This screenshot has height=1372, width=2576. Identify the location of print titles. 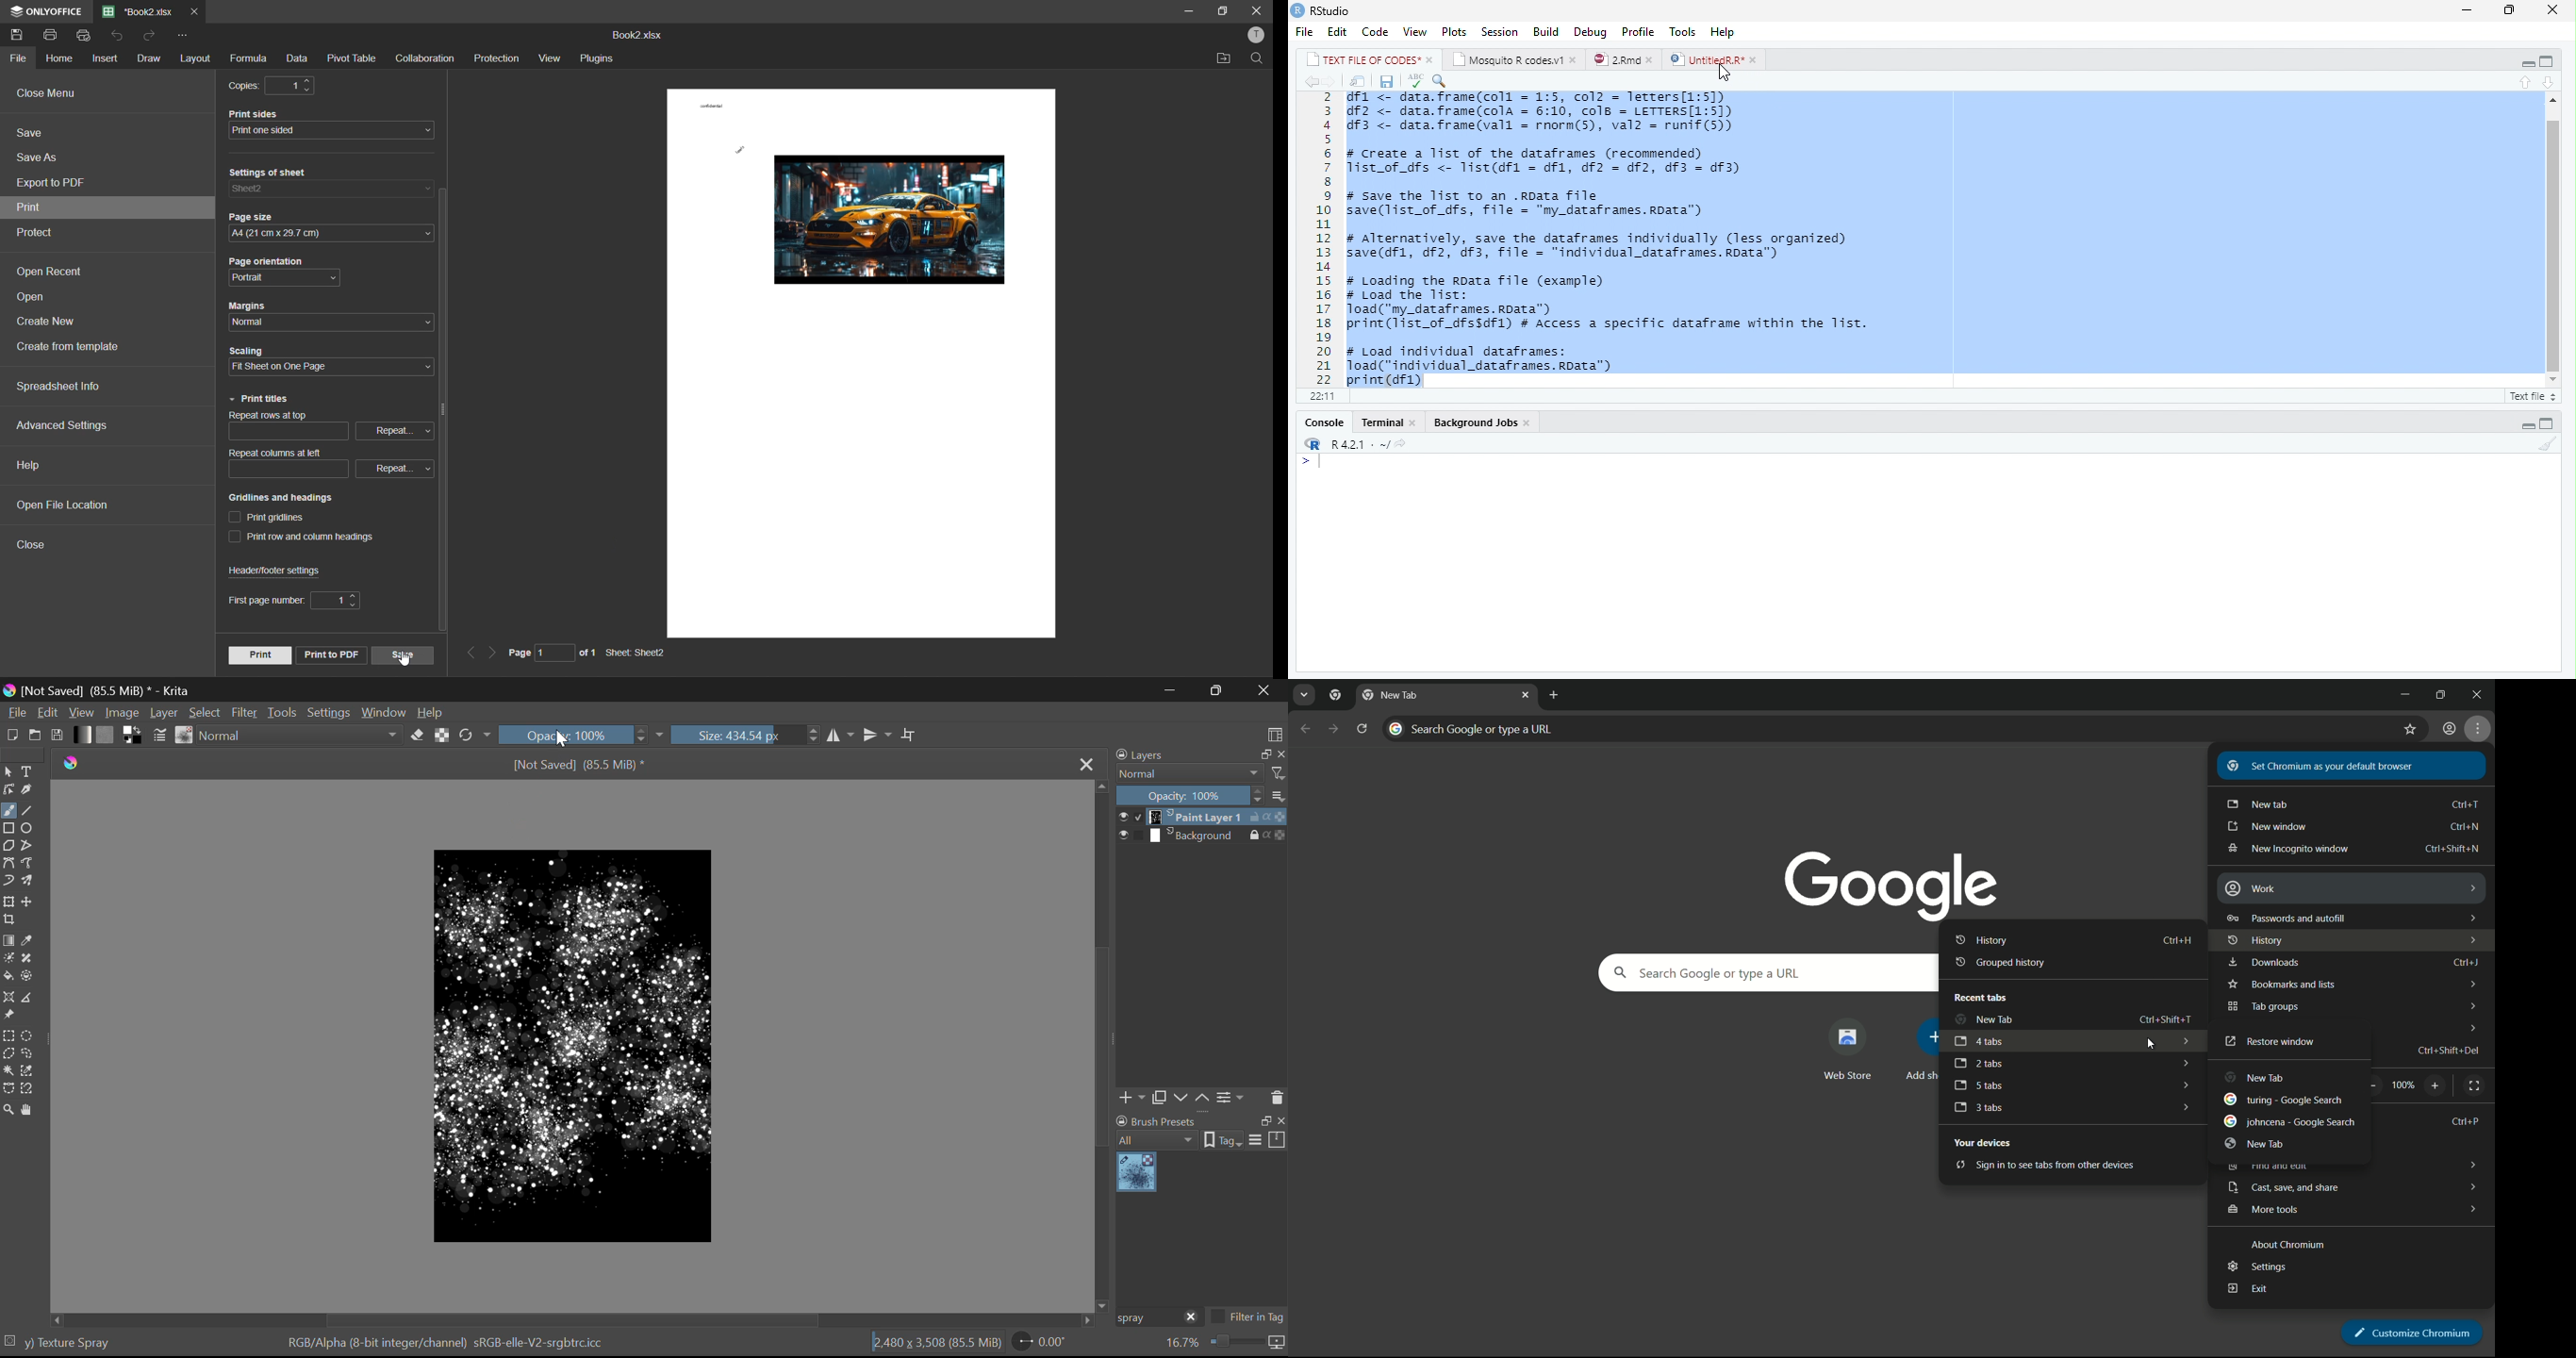
(259, 399).